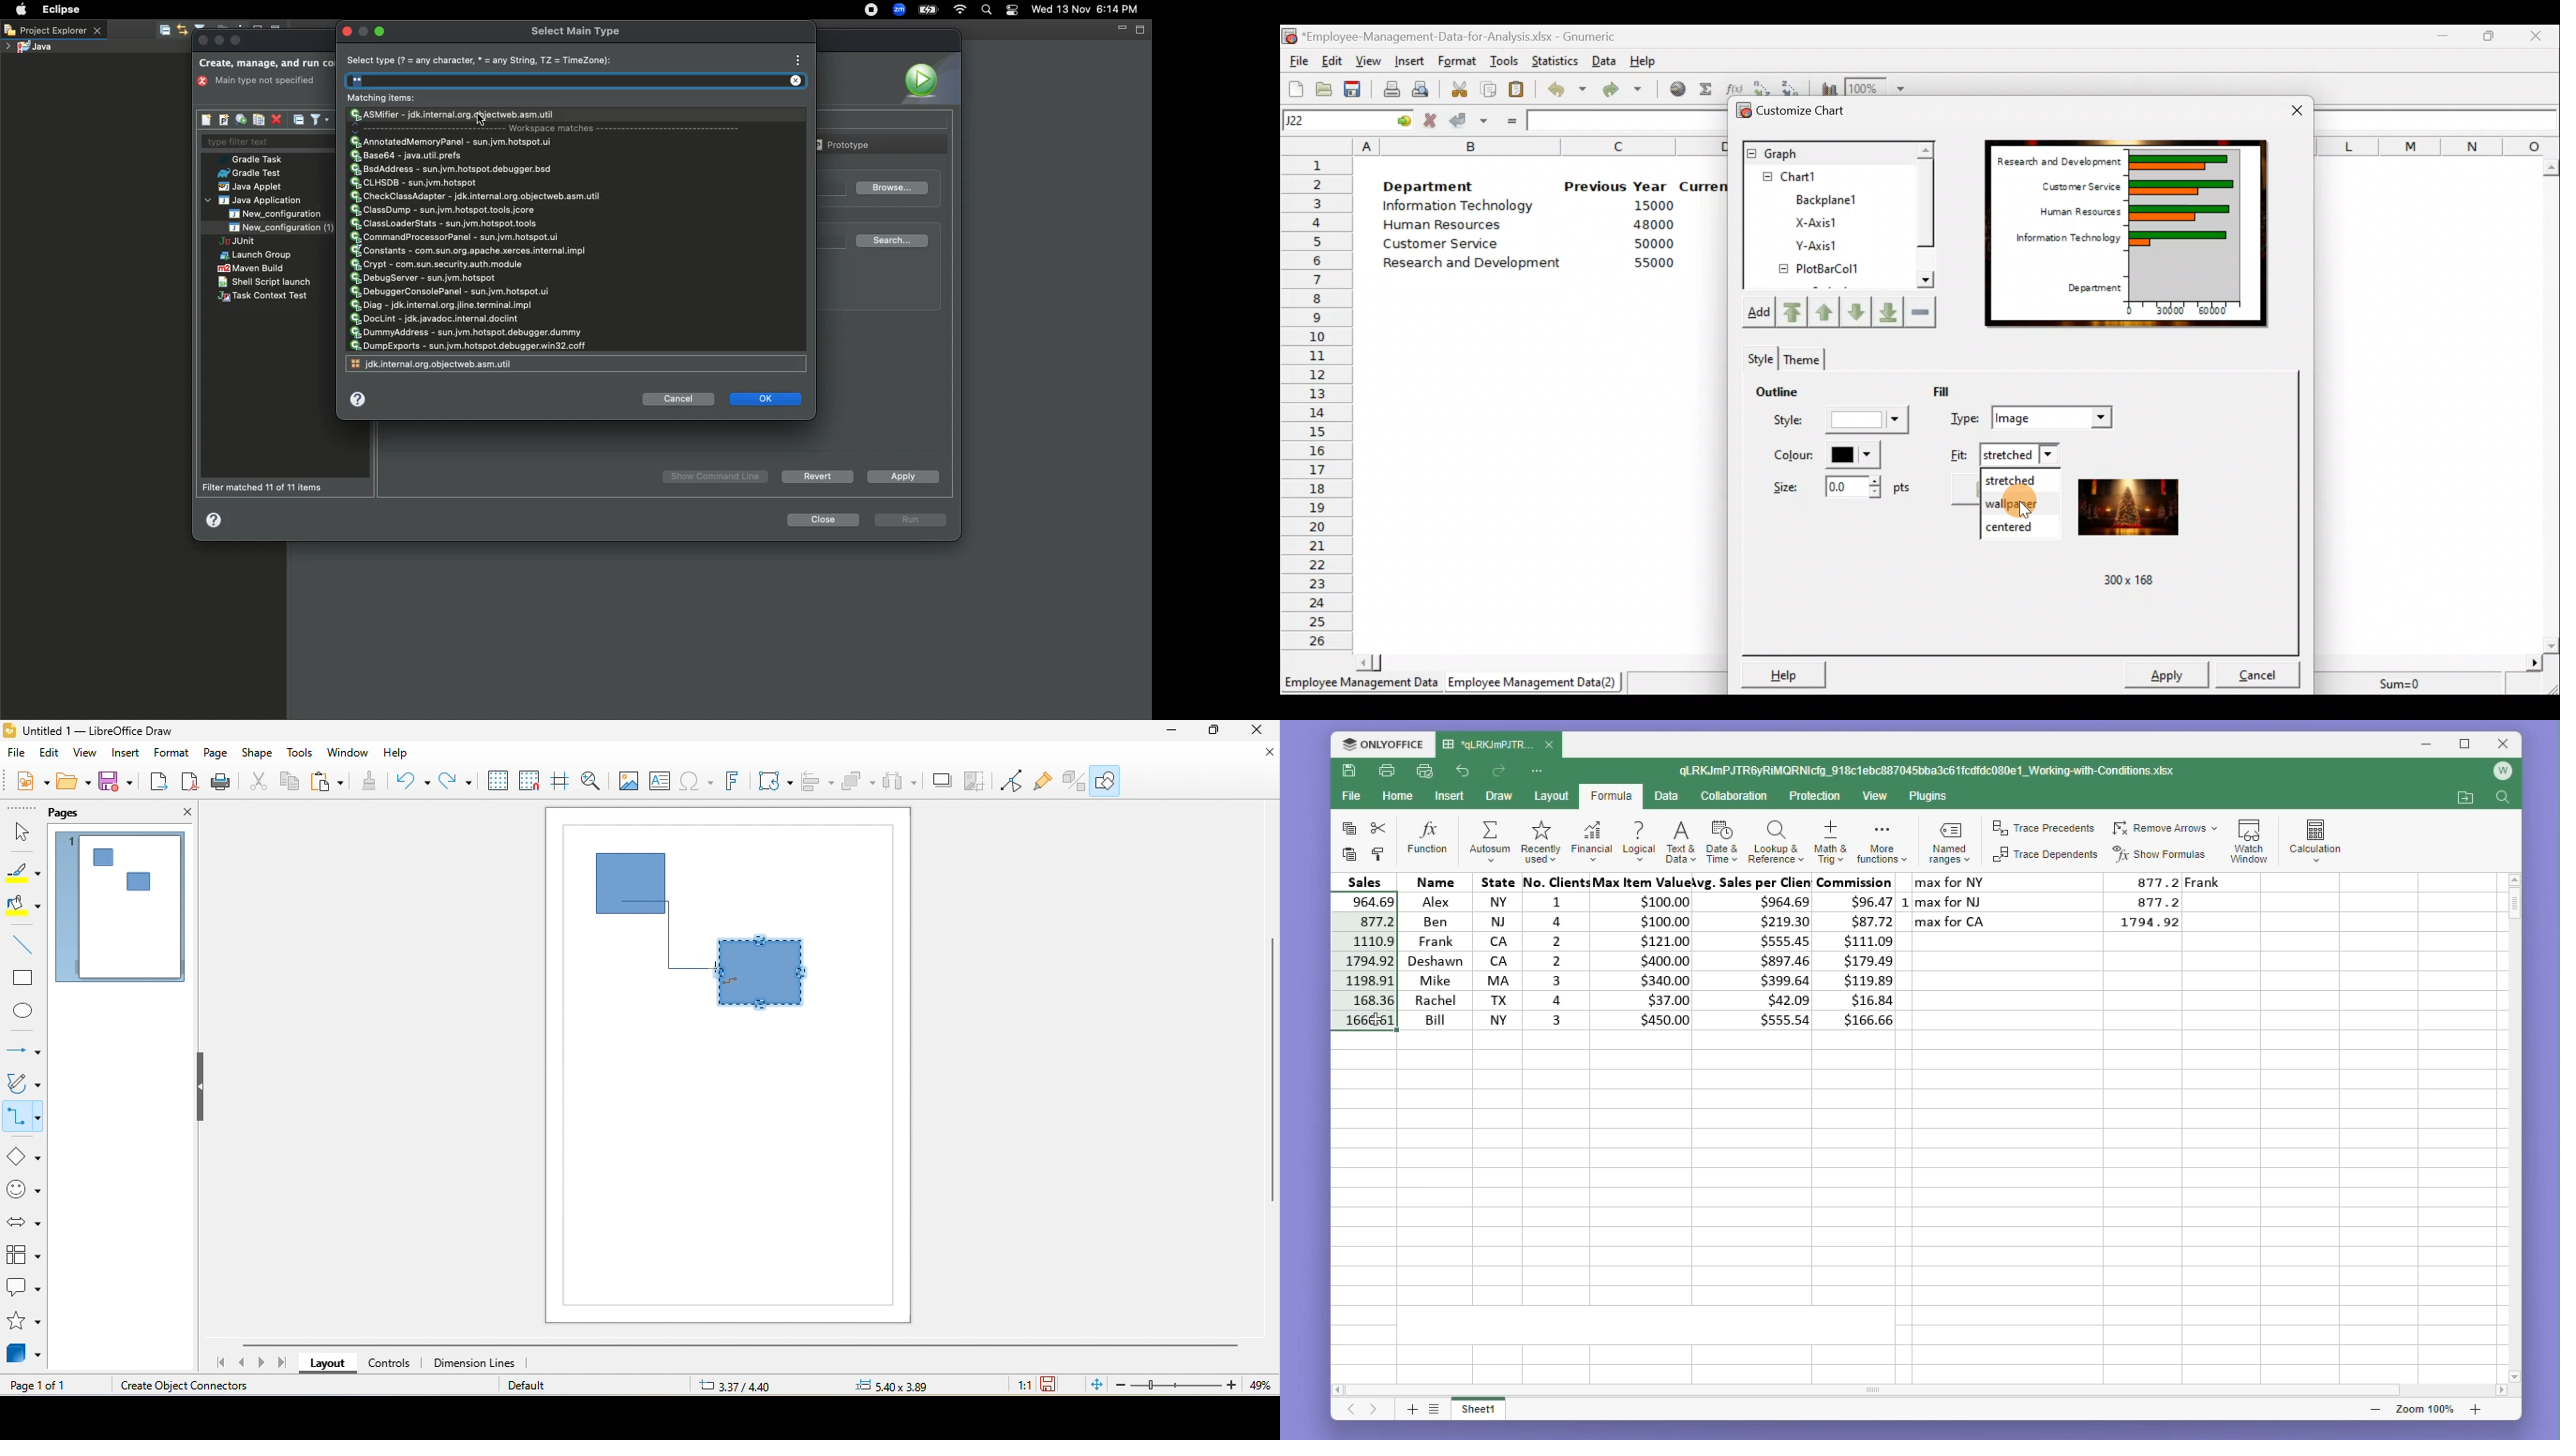 The image size is (2576, 1456). I want to click on Close, so click(2498, 745).